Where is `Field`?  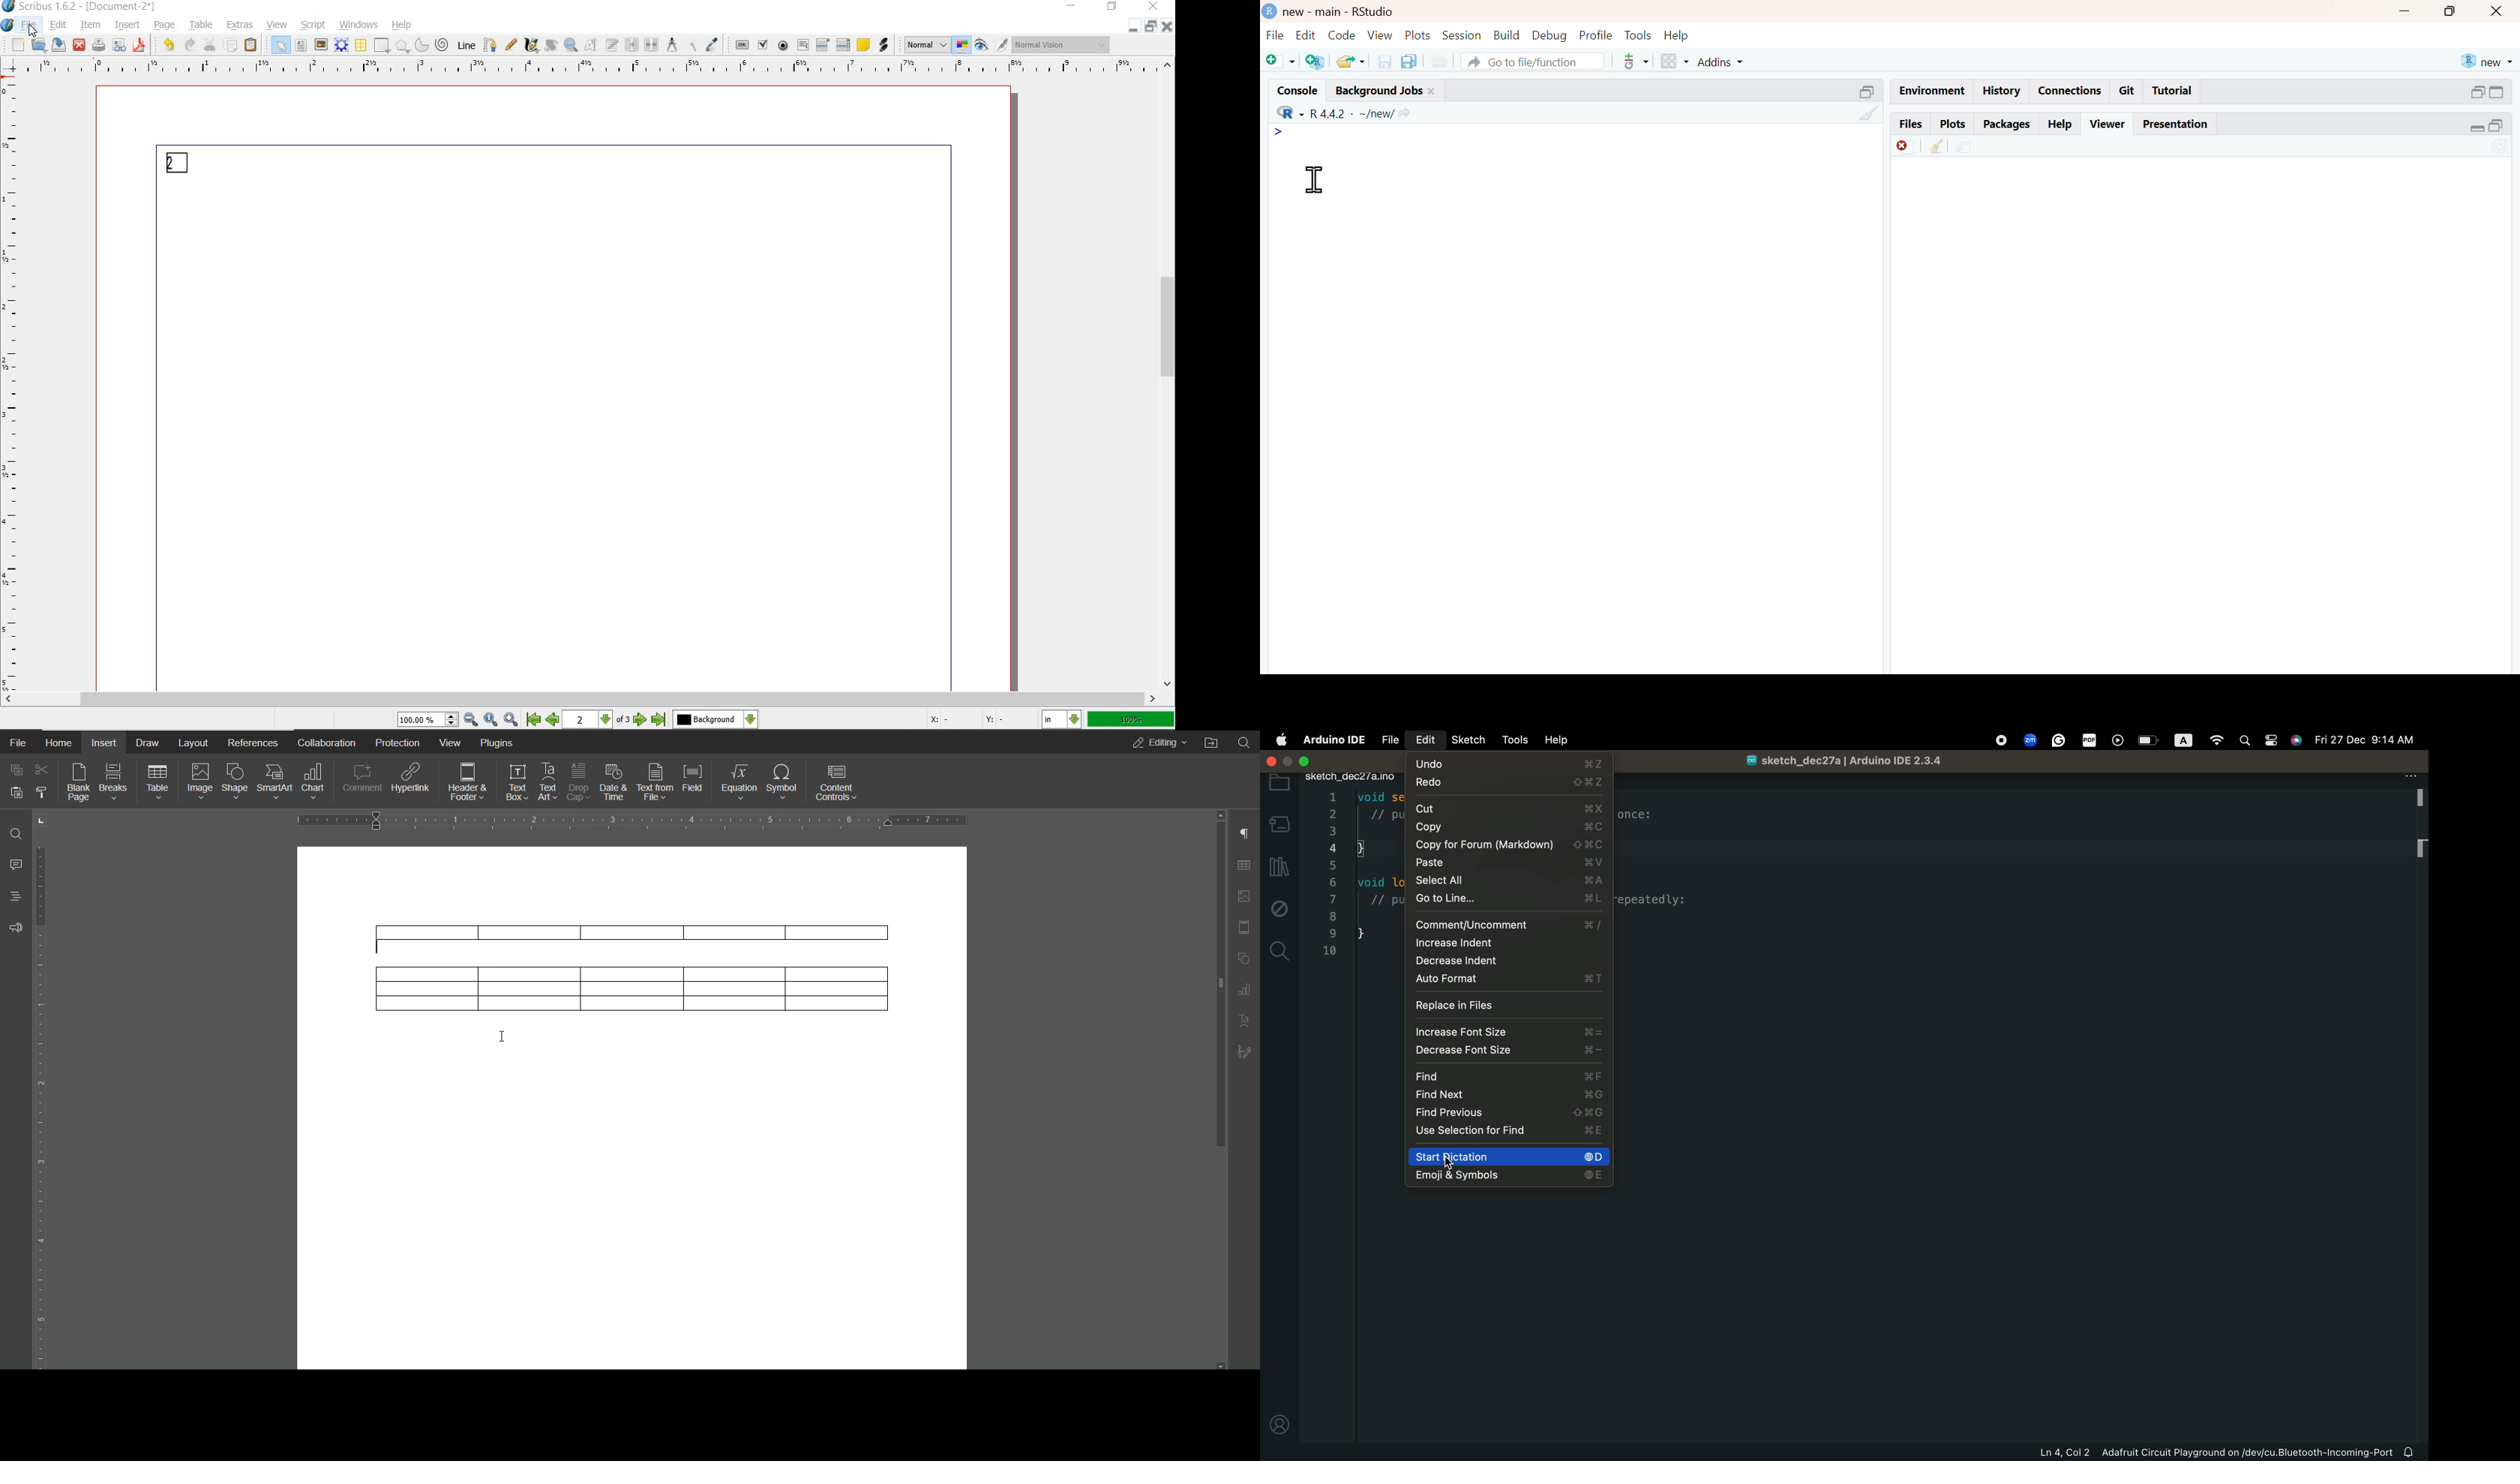 Field is located at coordinates (700, 782).